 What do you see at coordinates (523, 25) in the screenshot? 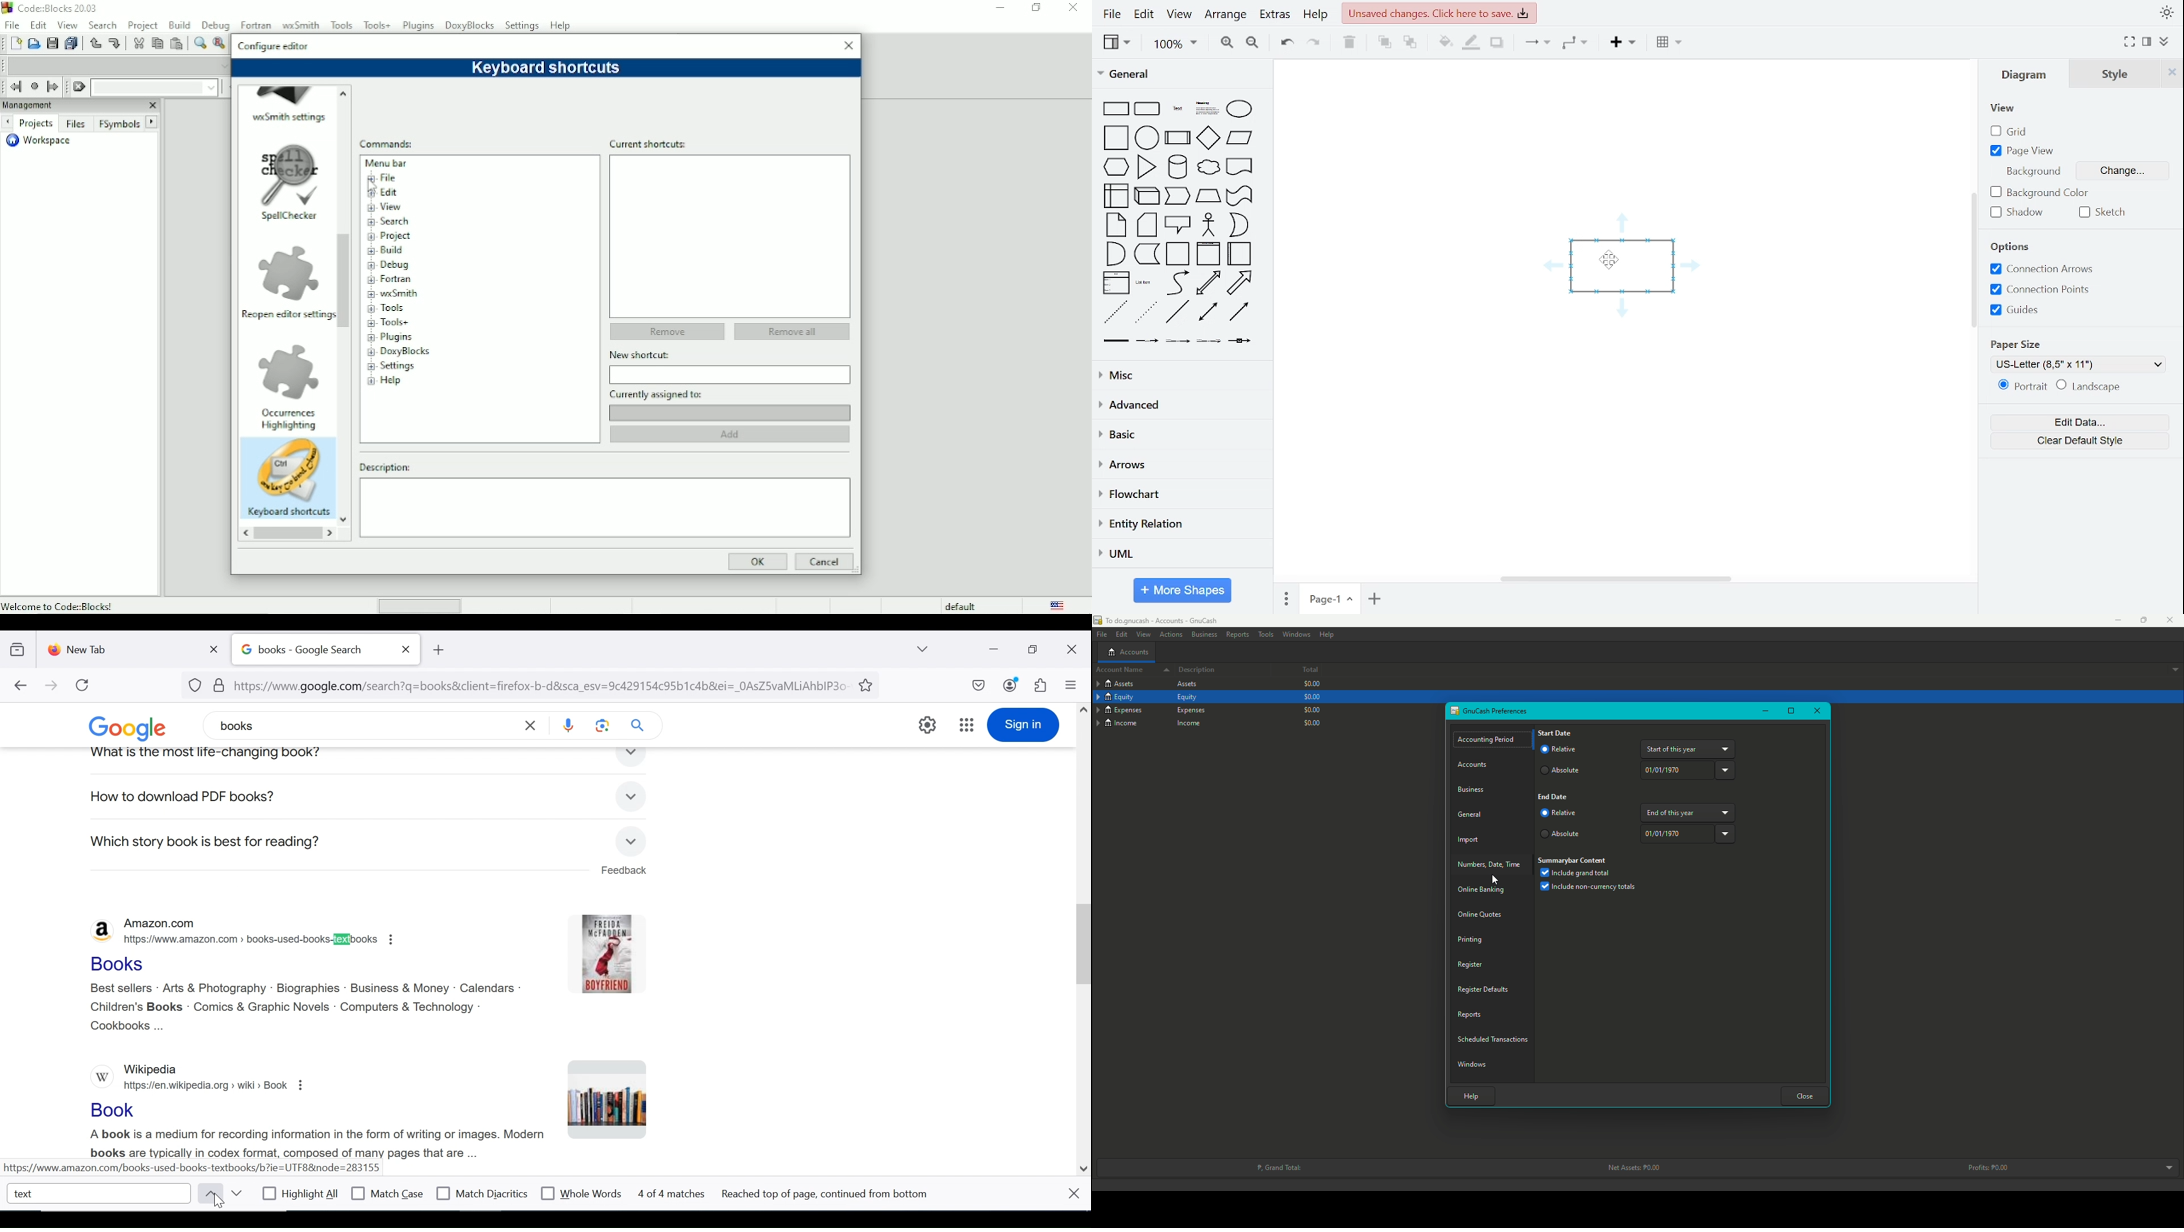
I see `Settings` at bounding box center [523, 25].